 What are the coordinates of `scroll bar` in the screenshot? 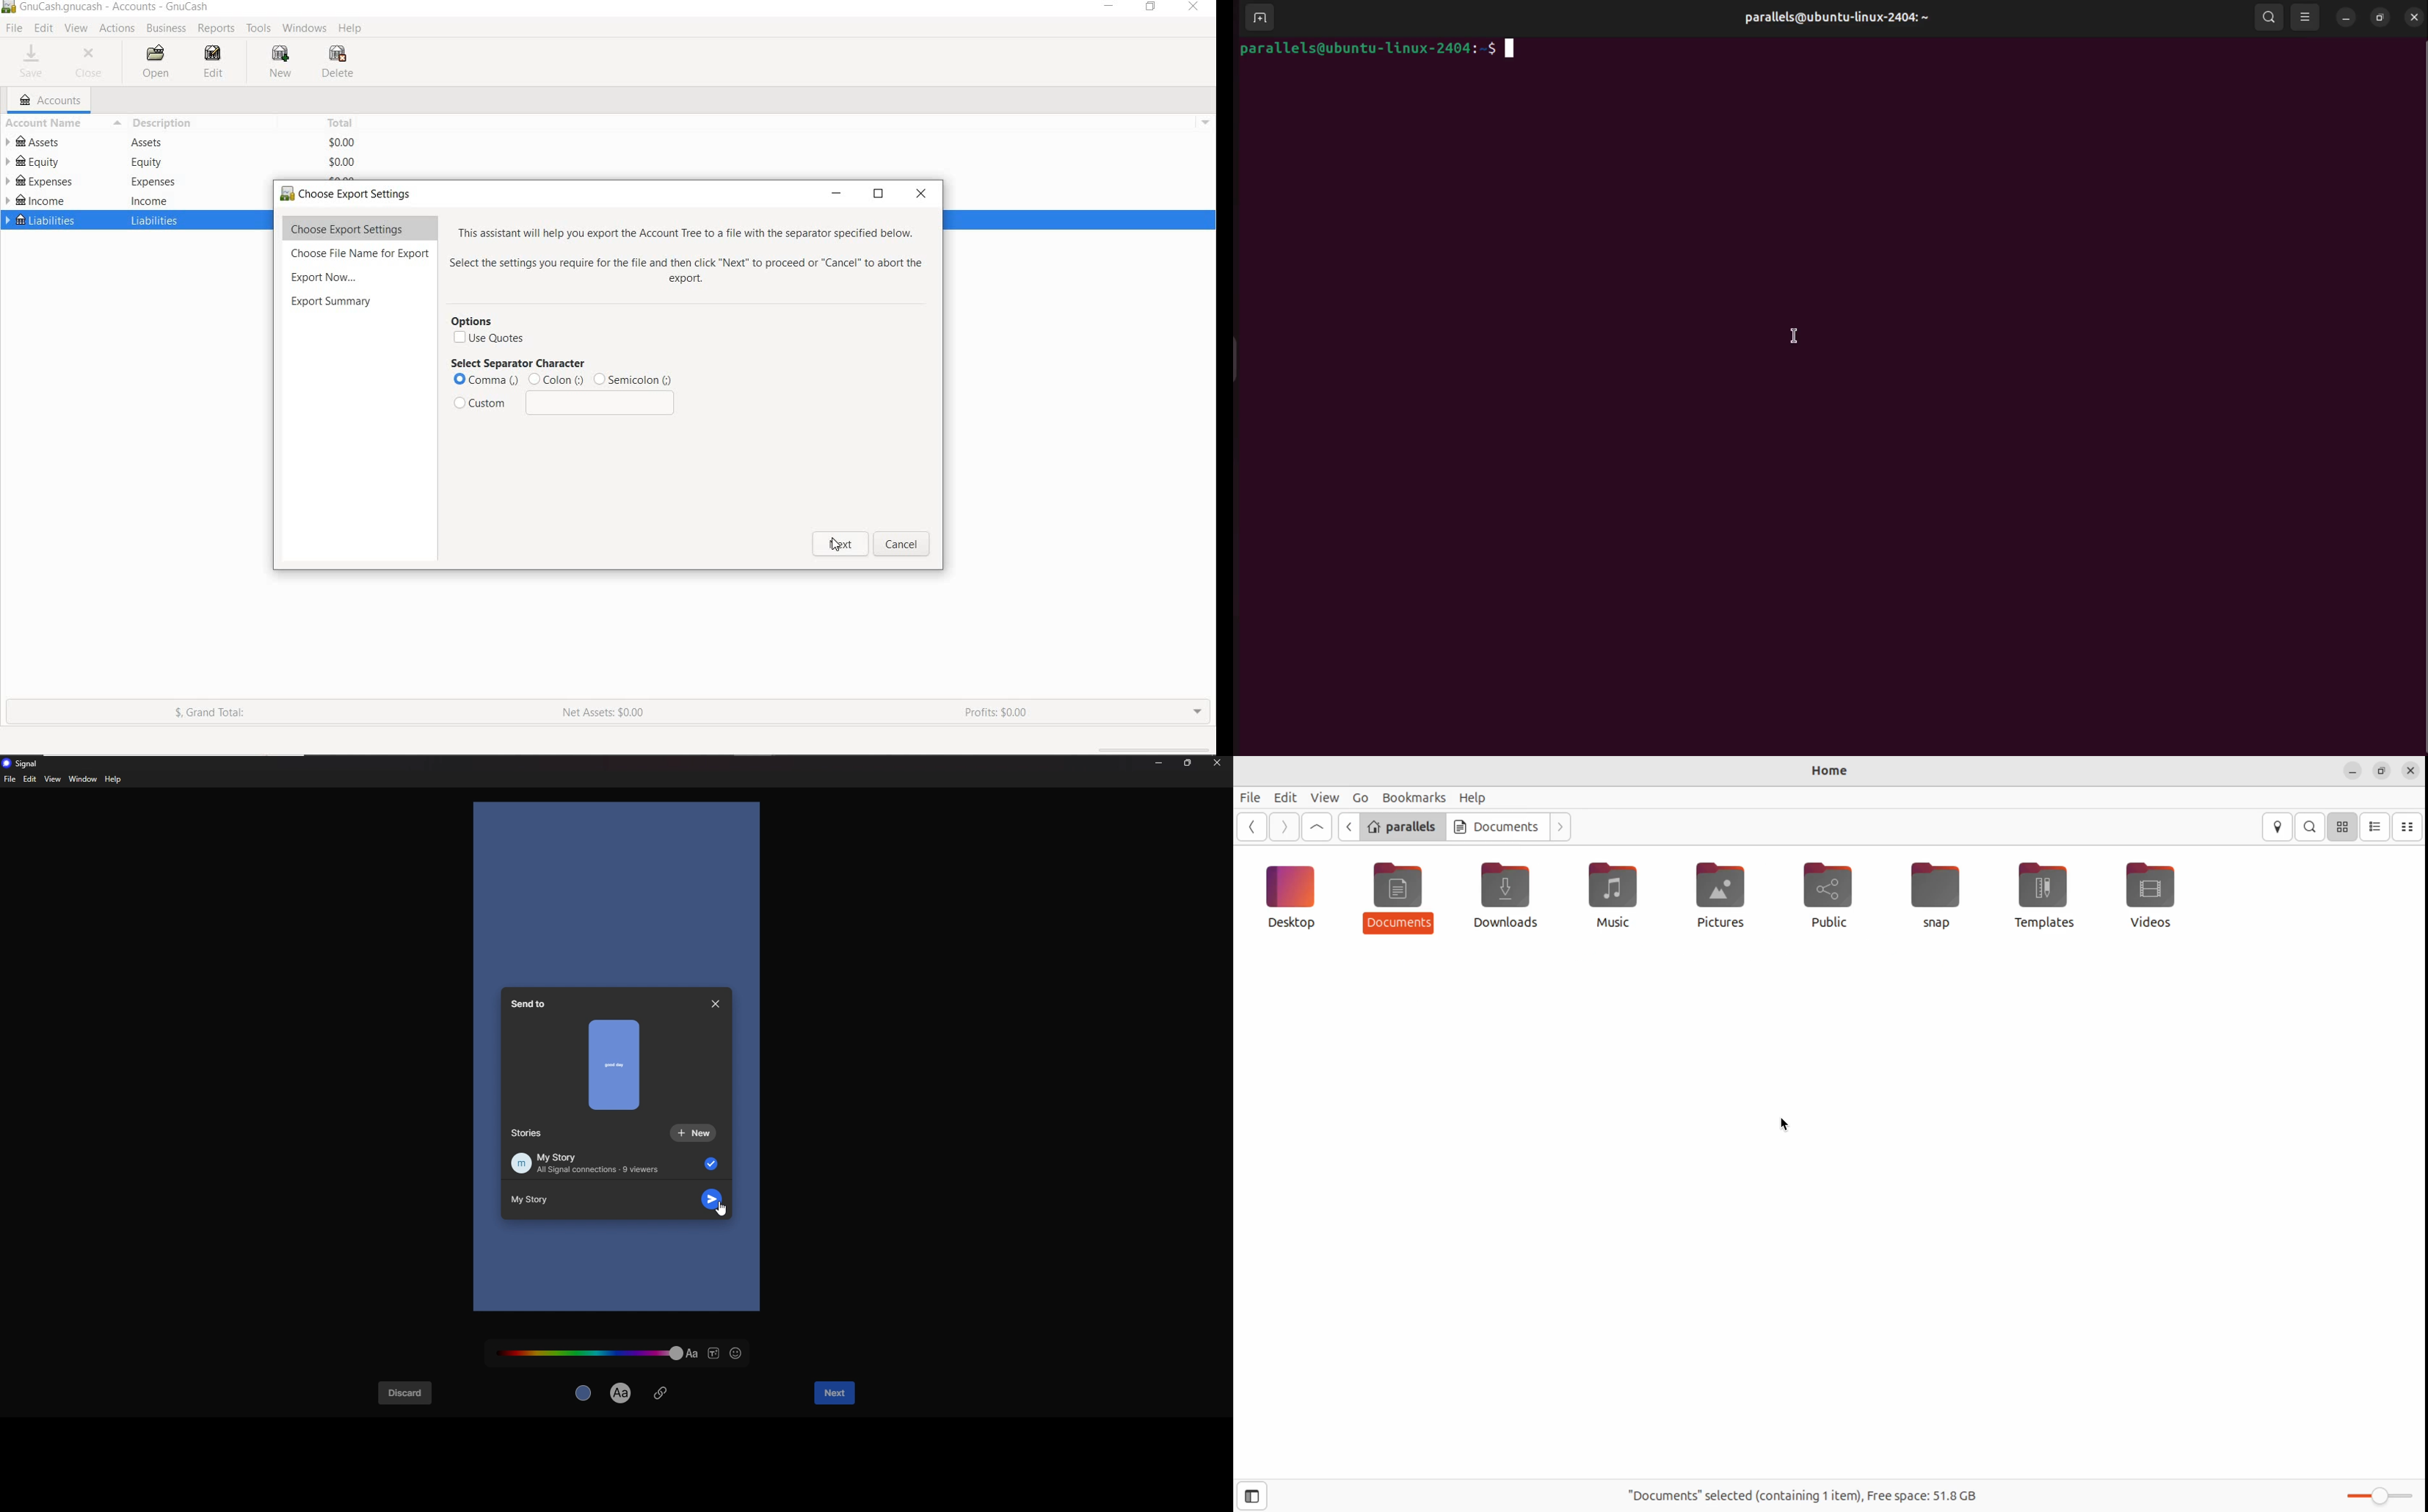 It's located at (728, 1098).